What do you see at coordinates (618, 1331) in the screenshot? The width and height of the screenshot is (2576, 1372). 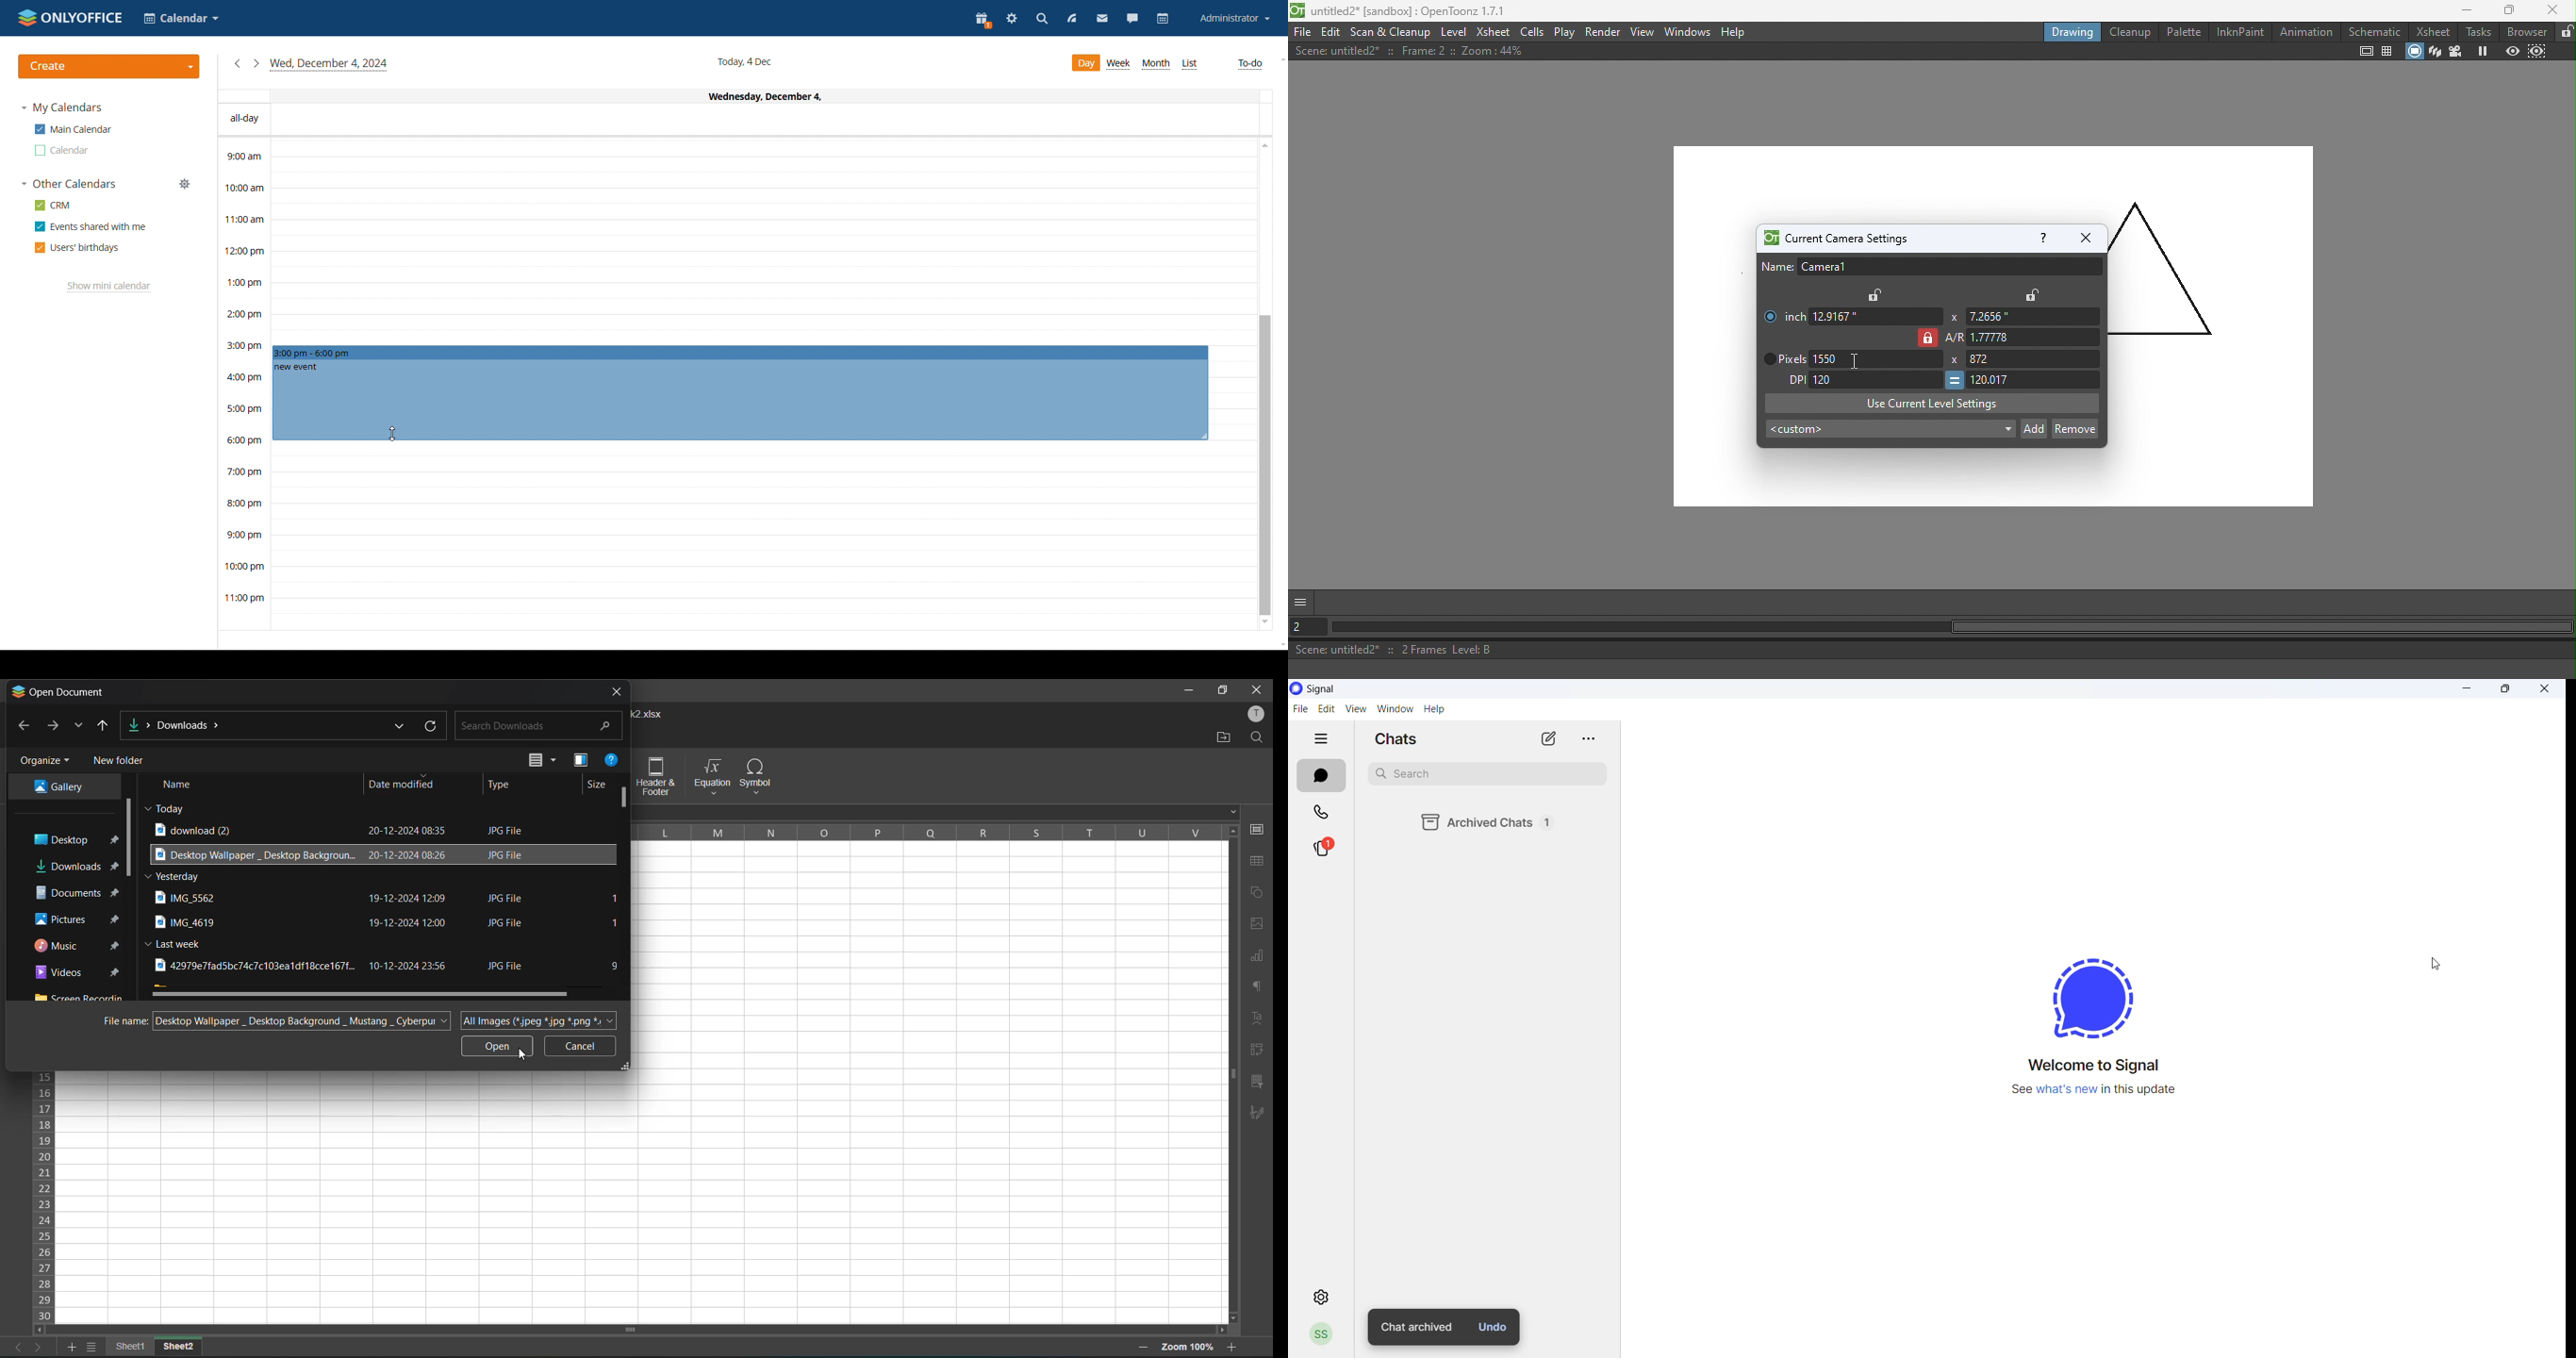 I see `scroll bar` at bounding box center [618, 1331].